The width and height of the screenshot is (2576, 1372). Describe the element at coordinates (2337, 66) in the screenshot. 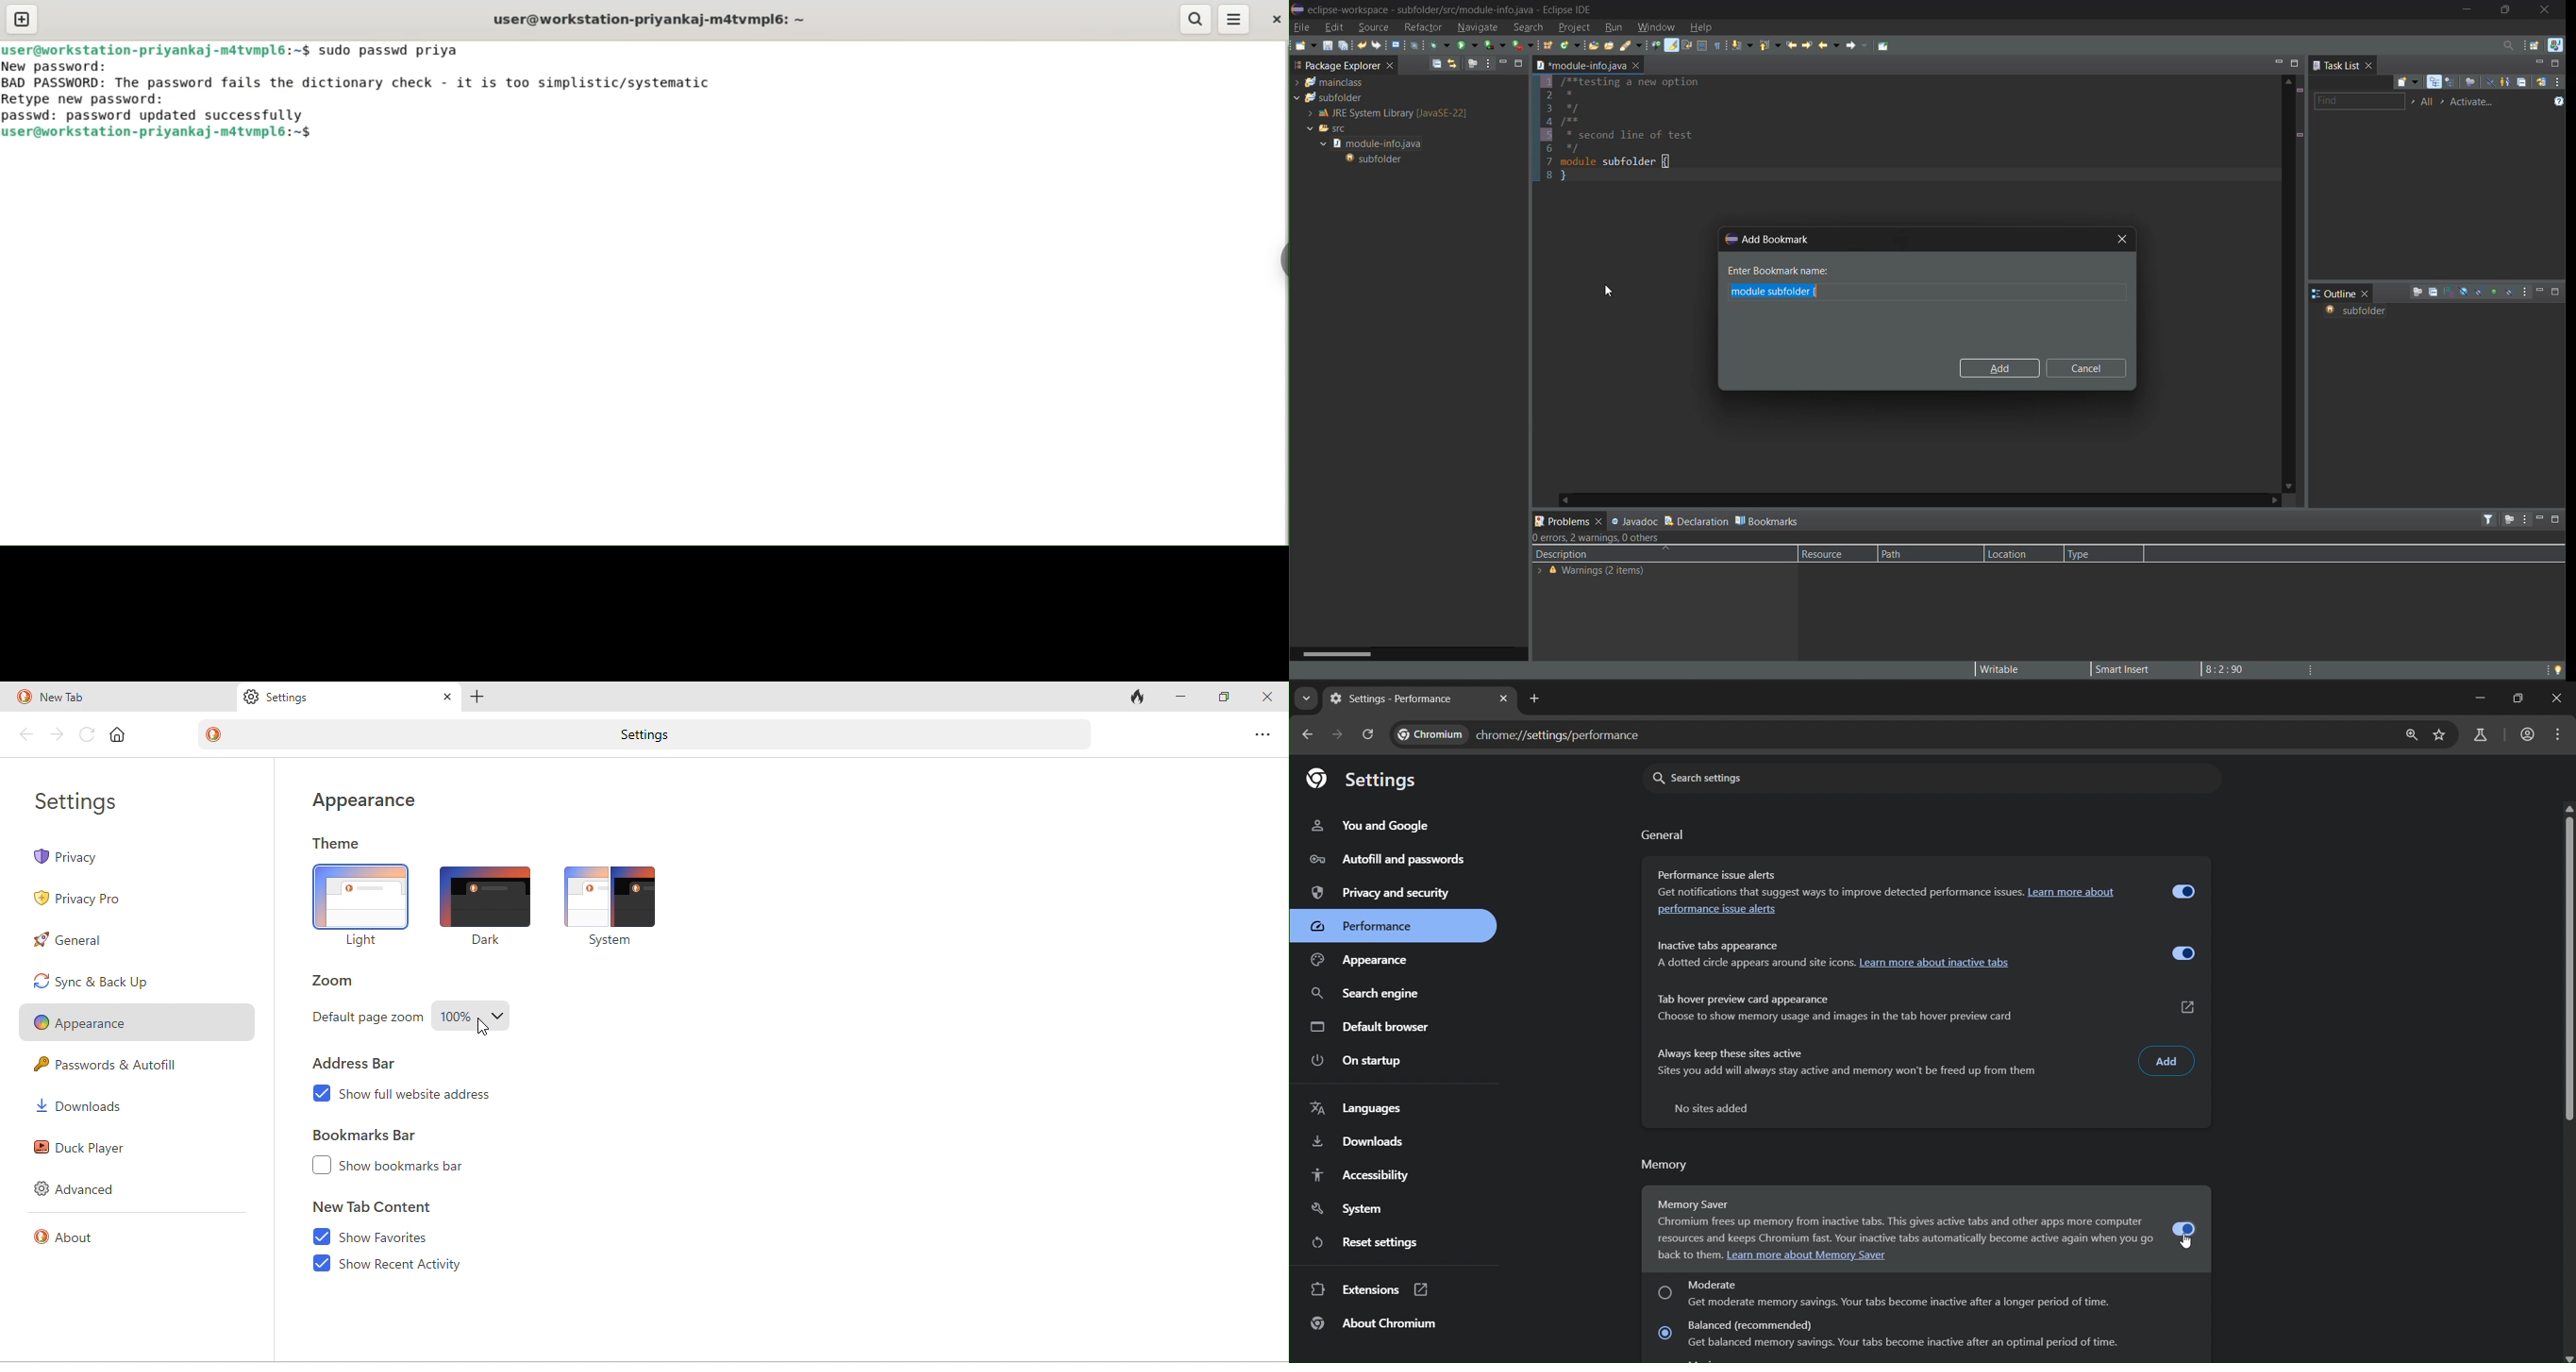

I see `task list` at that location.